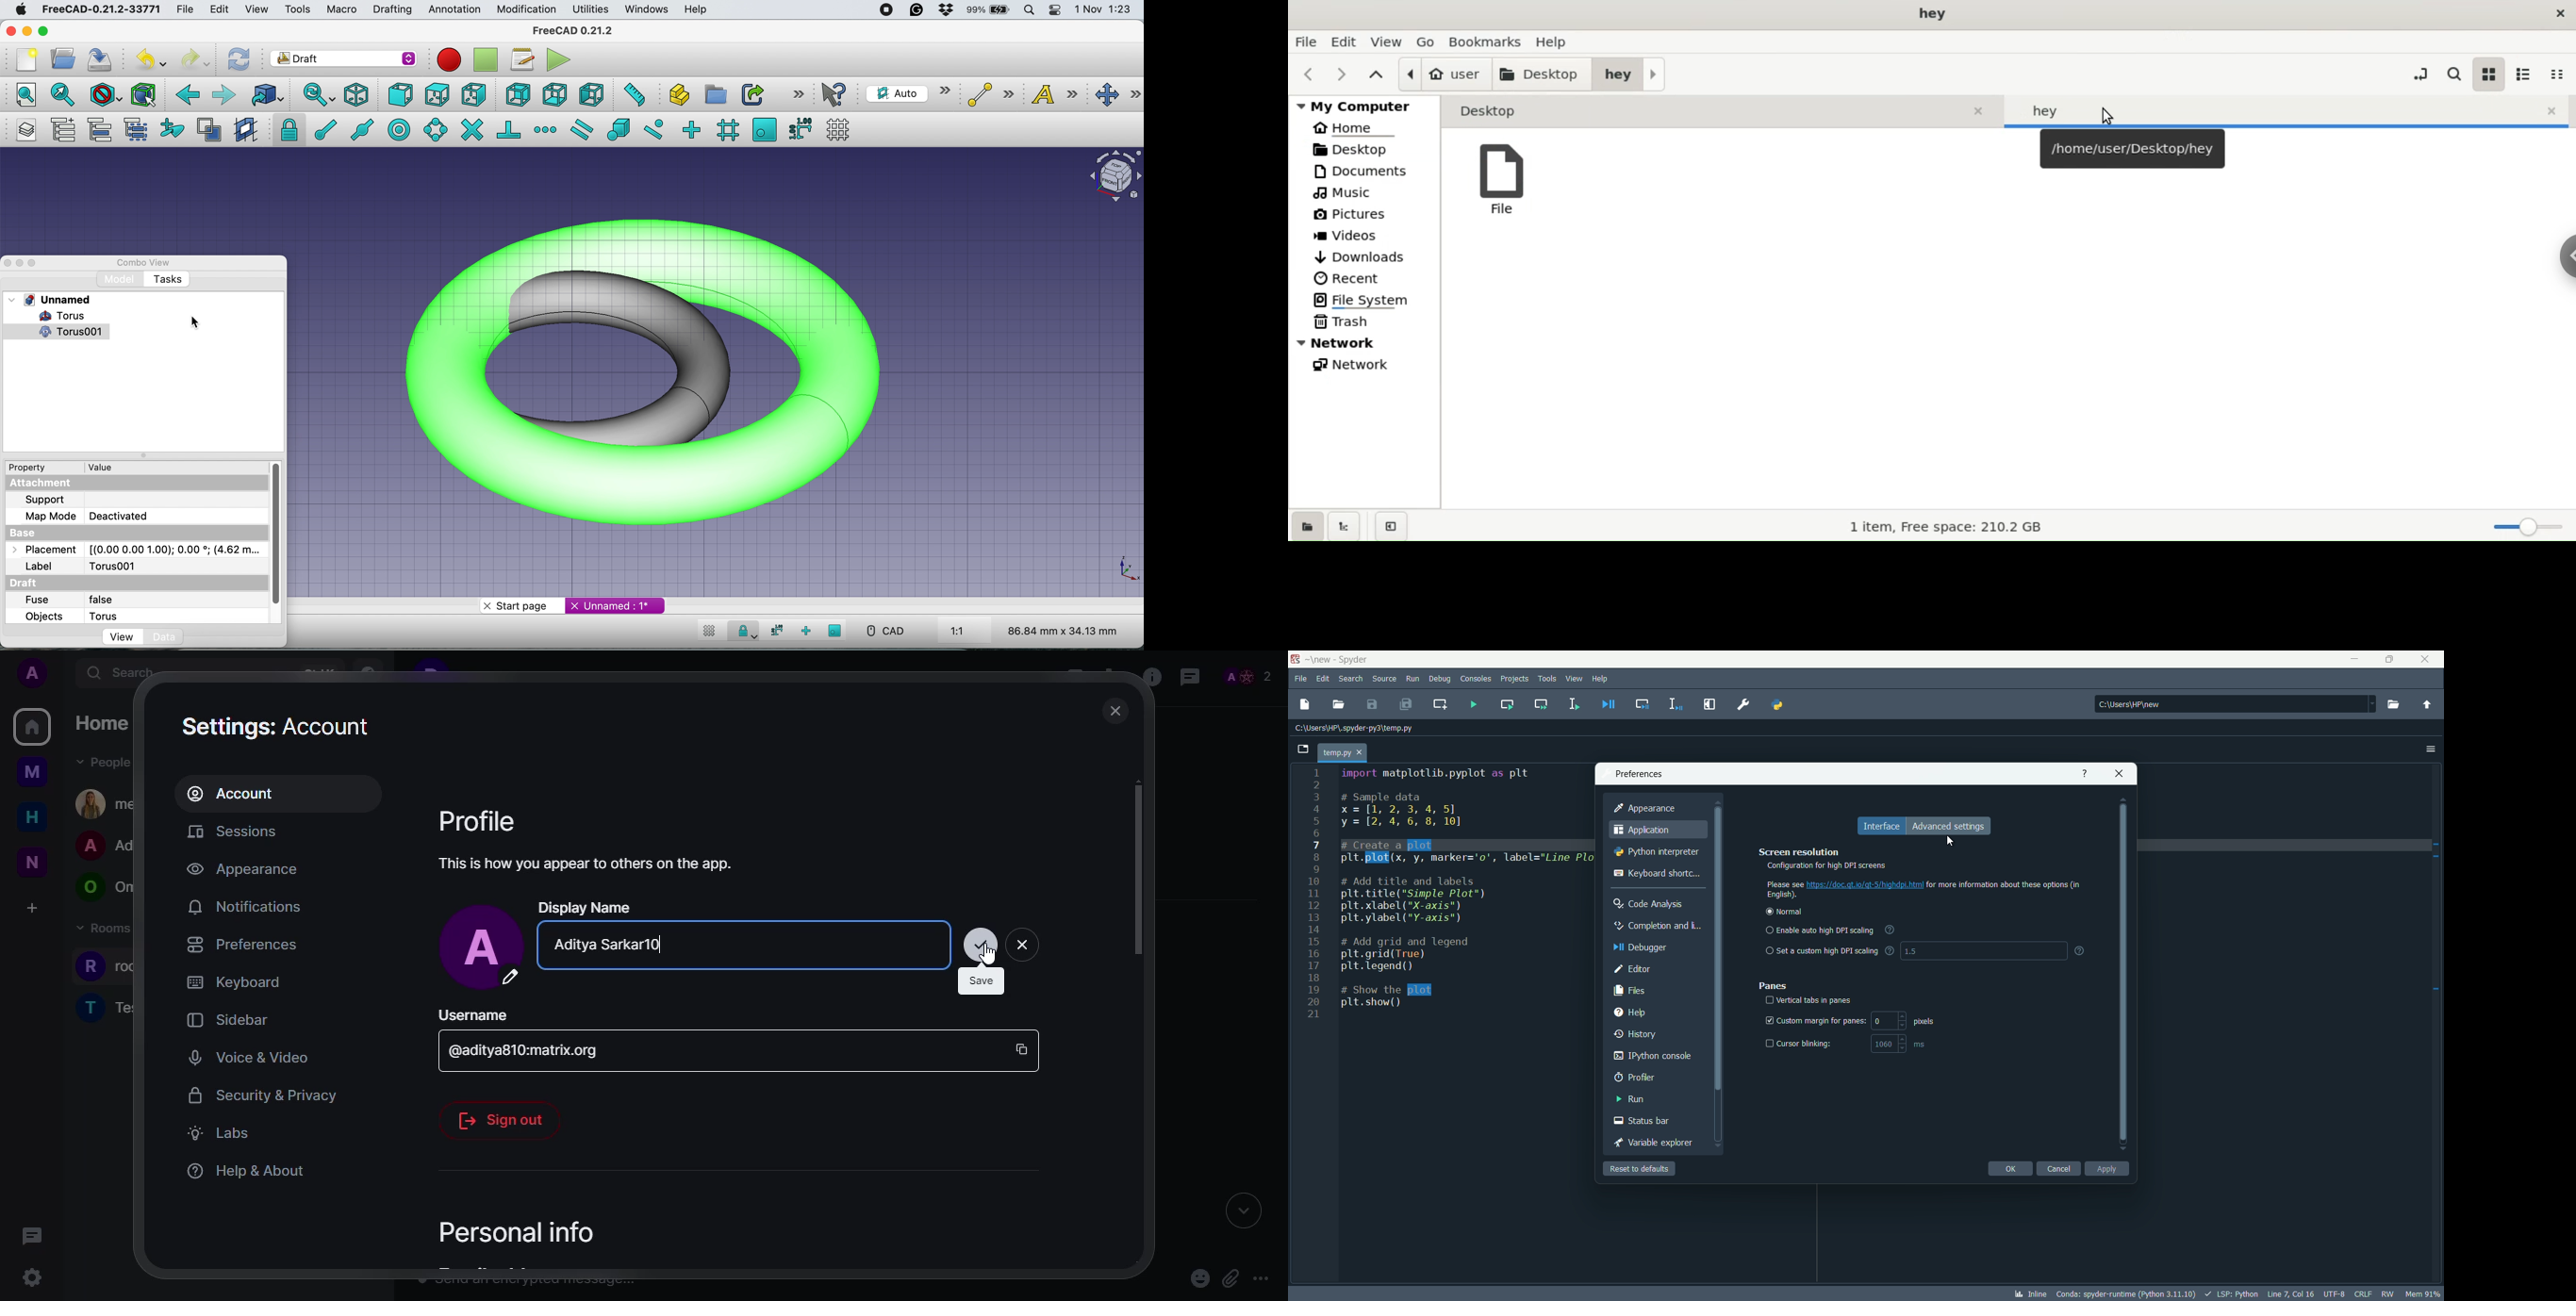 This screenshot has width=2576, height=1316. What do you see at coordinates (1645, 808) in the screenshot?
I see `appearance` at bounding box center [1645, 808].